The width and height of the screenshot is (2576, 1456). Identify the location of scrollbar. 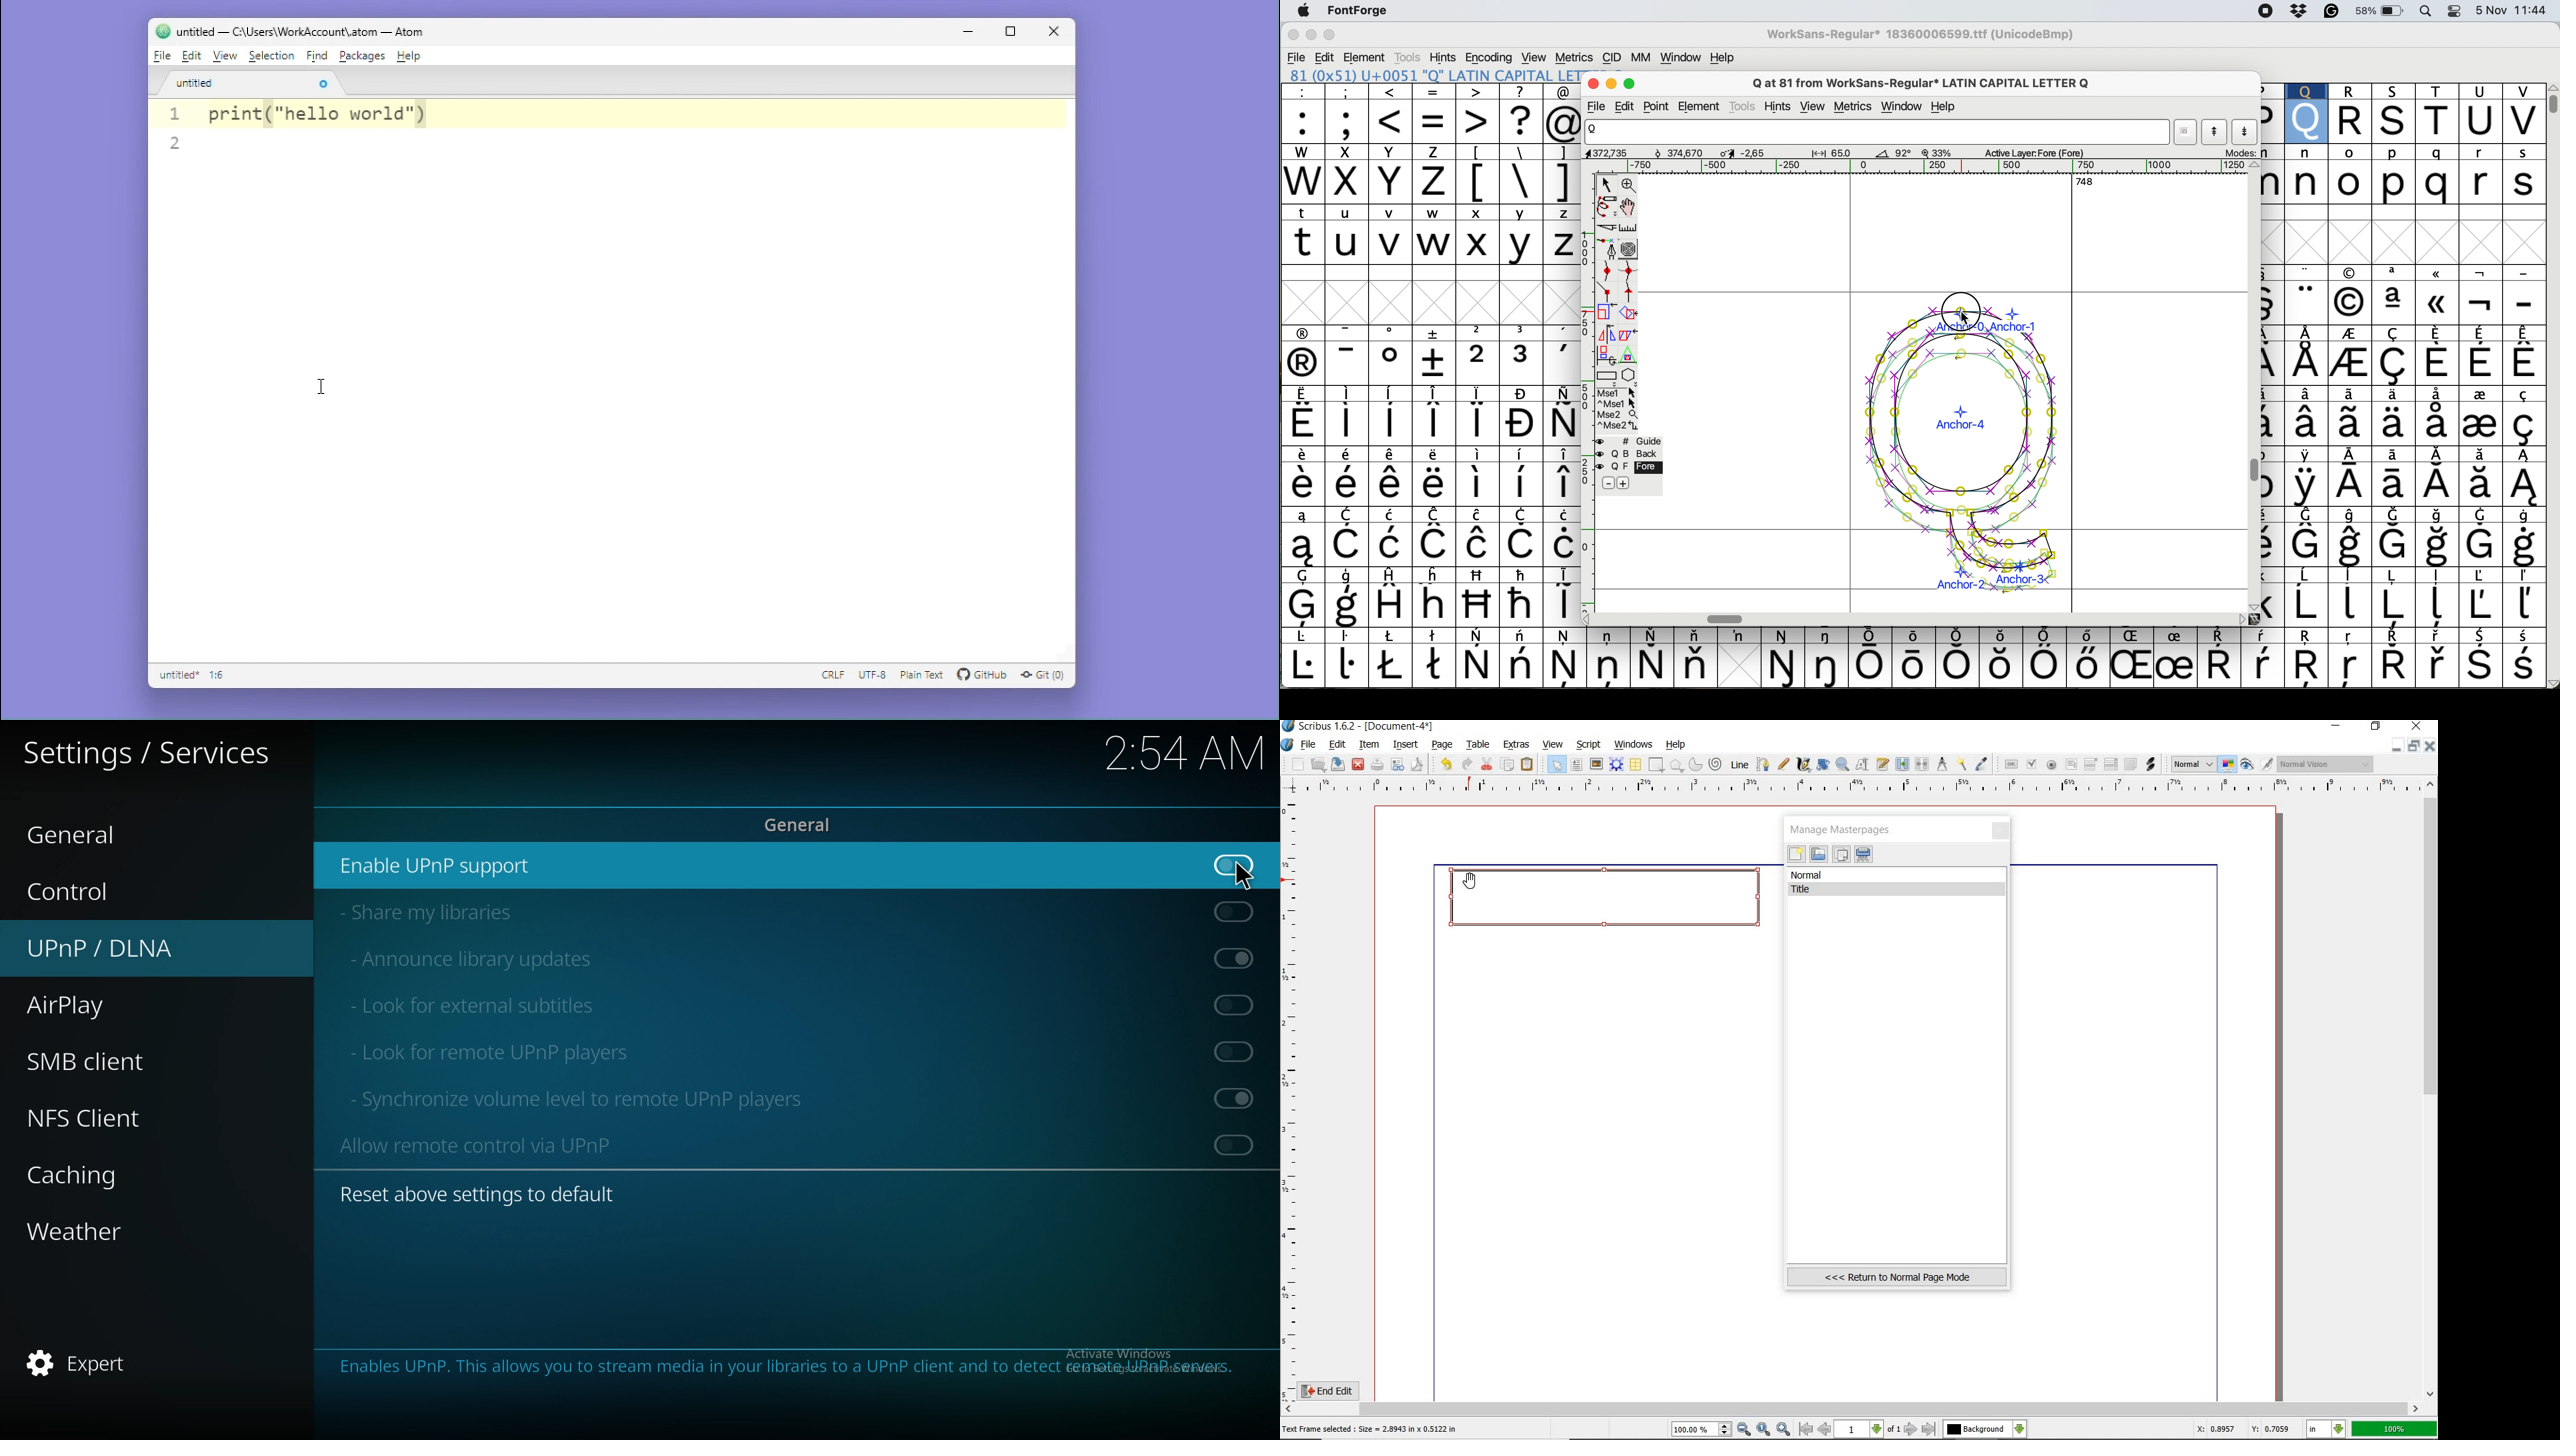
(2432, 1088).